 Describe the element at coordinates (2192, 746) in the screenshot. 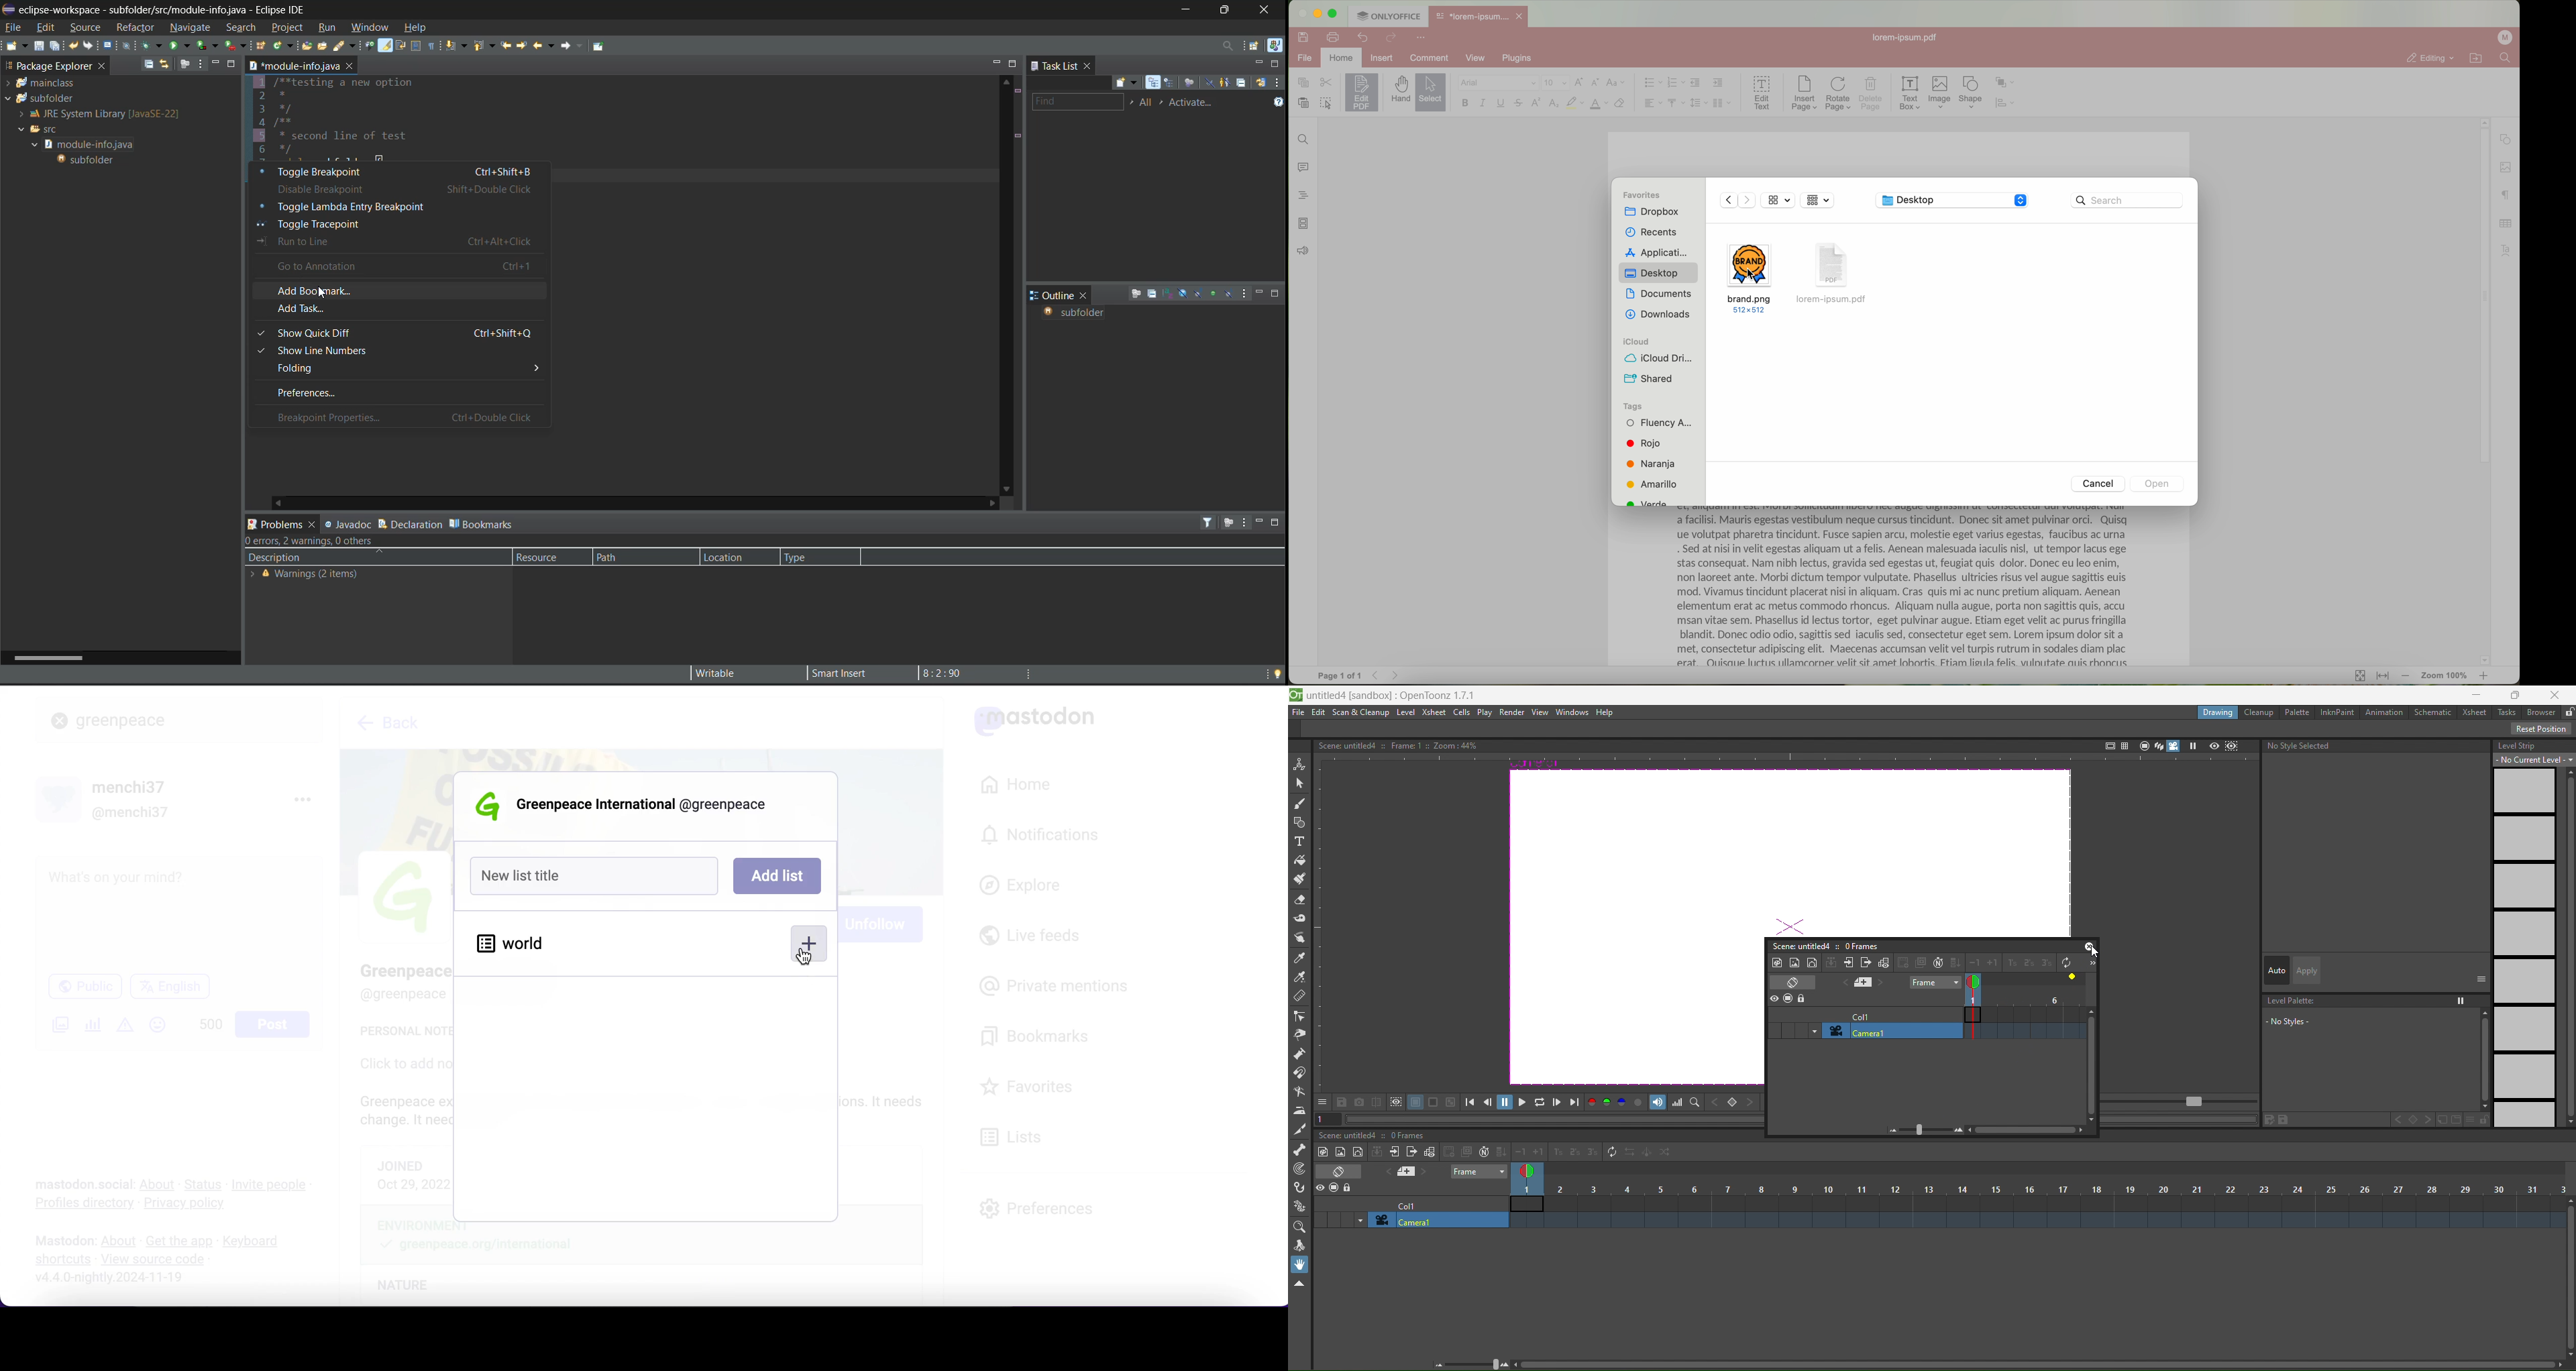

I see `freeze` at that location.